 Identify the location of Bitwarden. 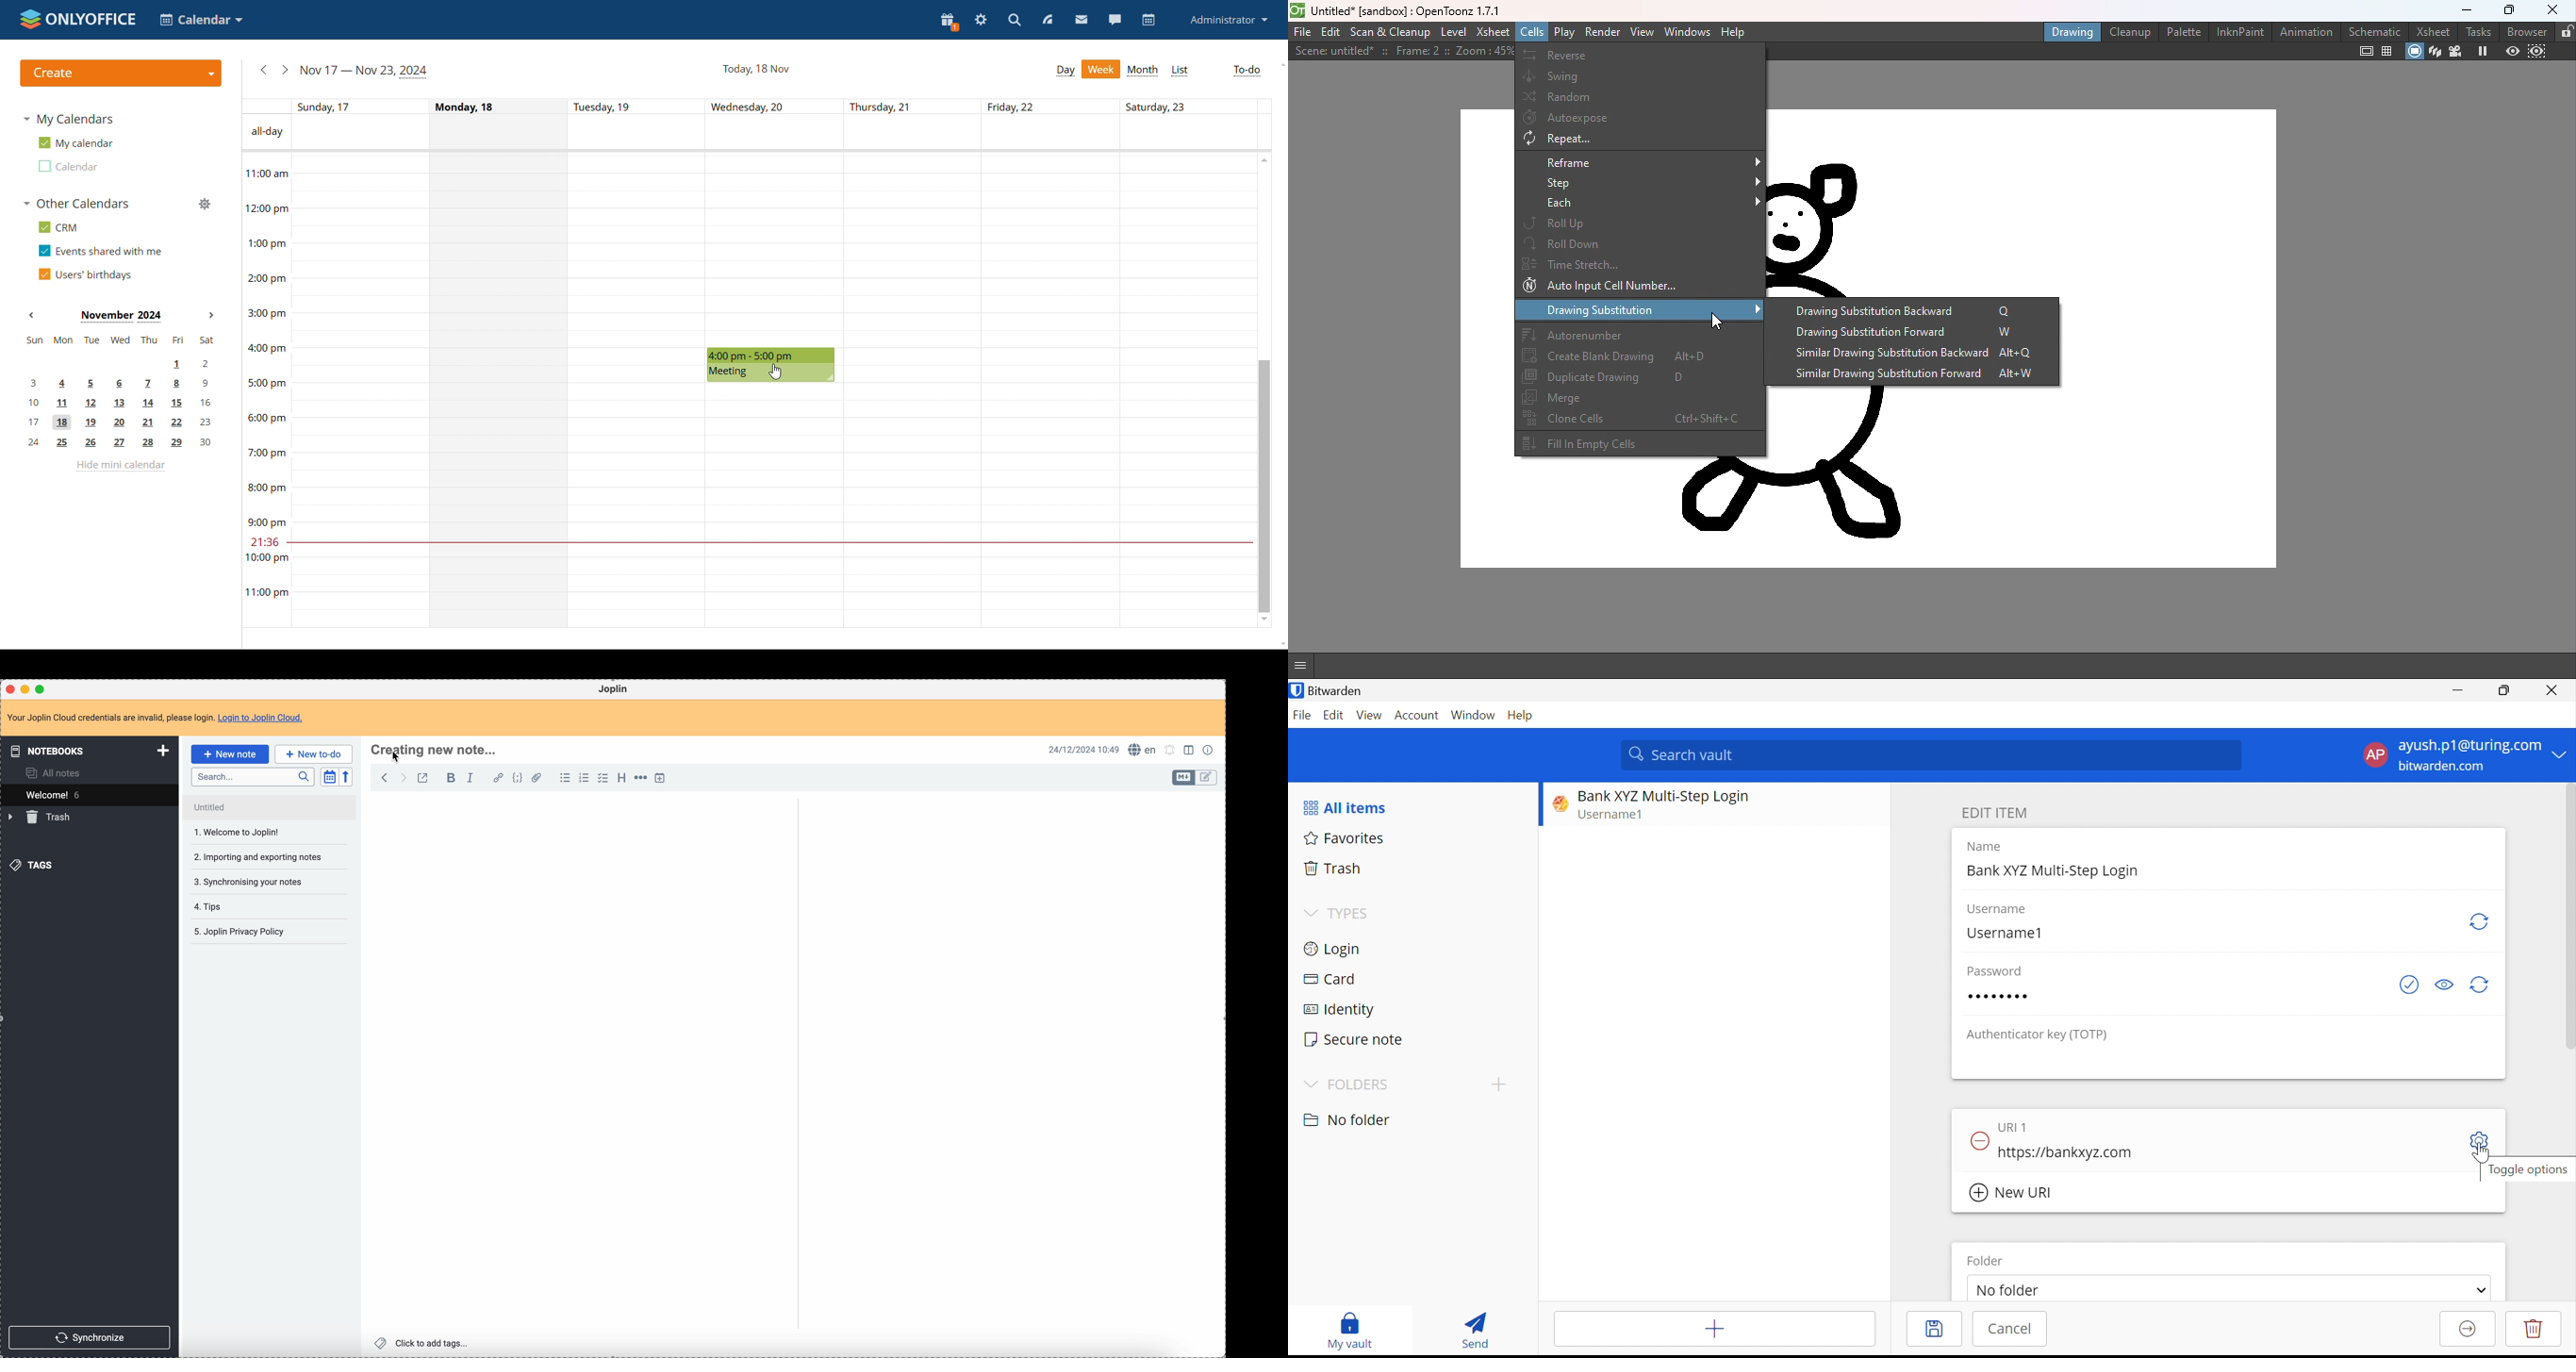
(1330, 692).